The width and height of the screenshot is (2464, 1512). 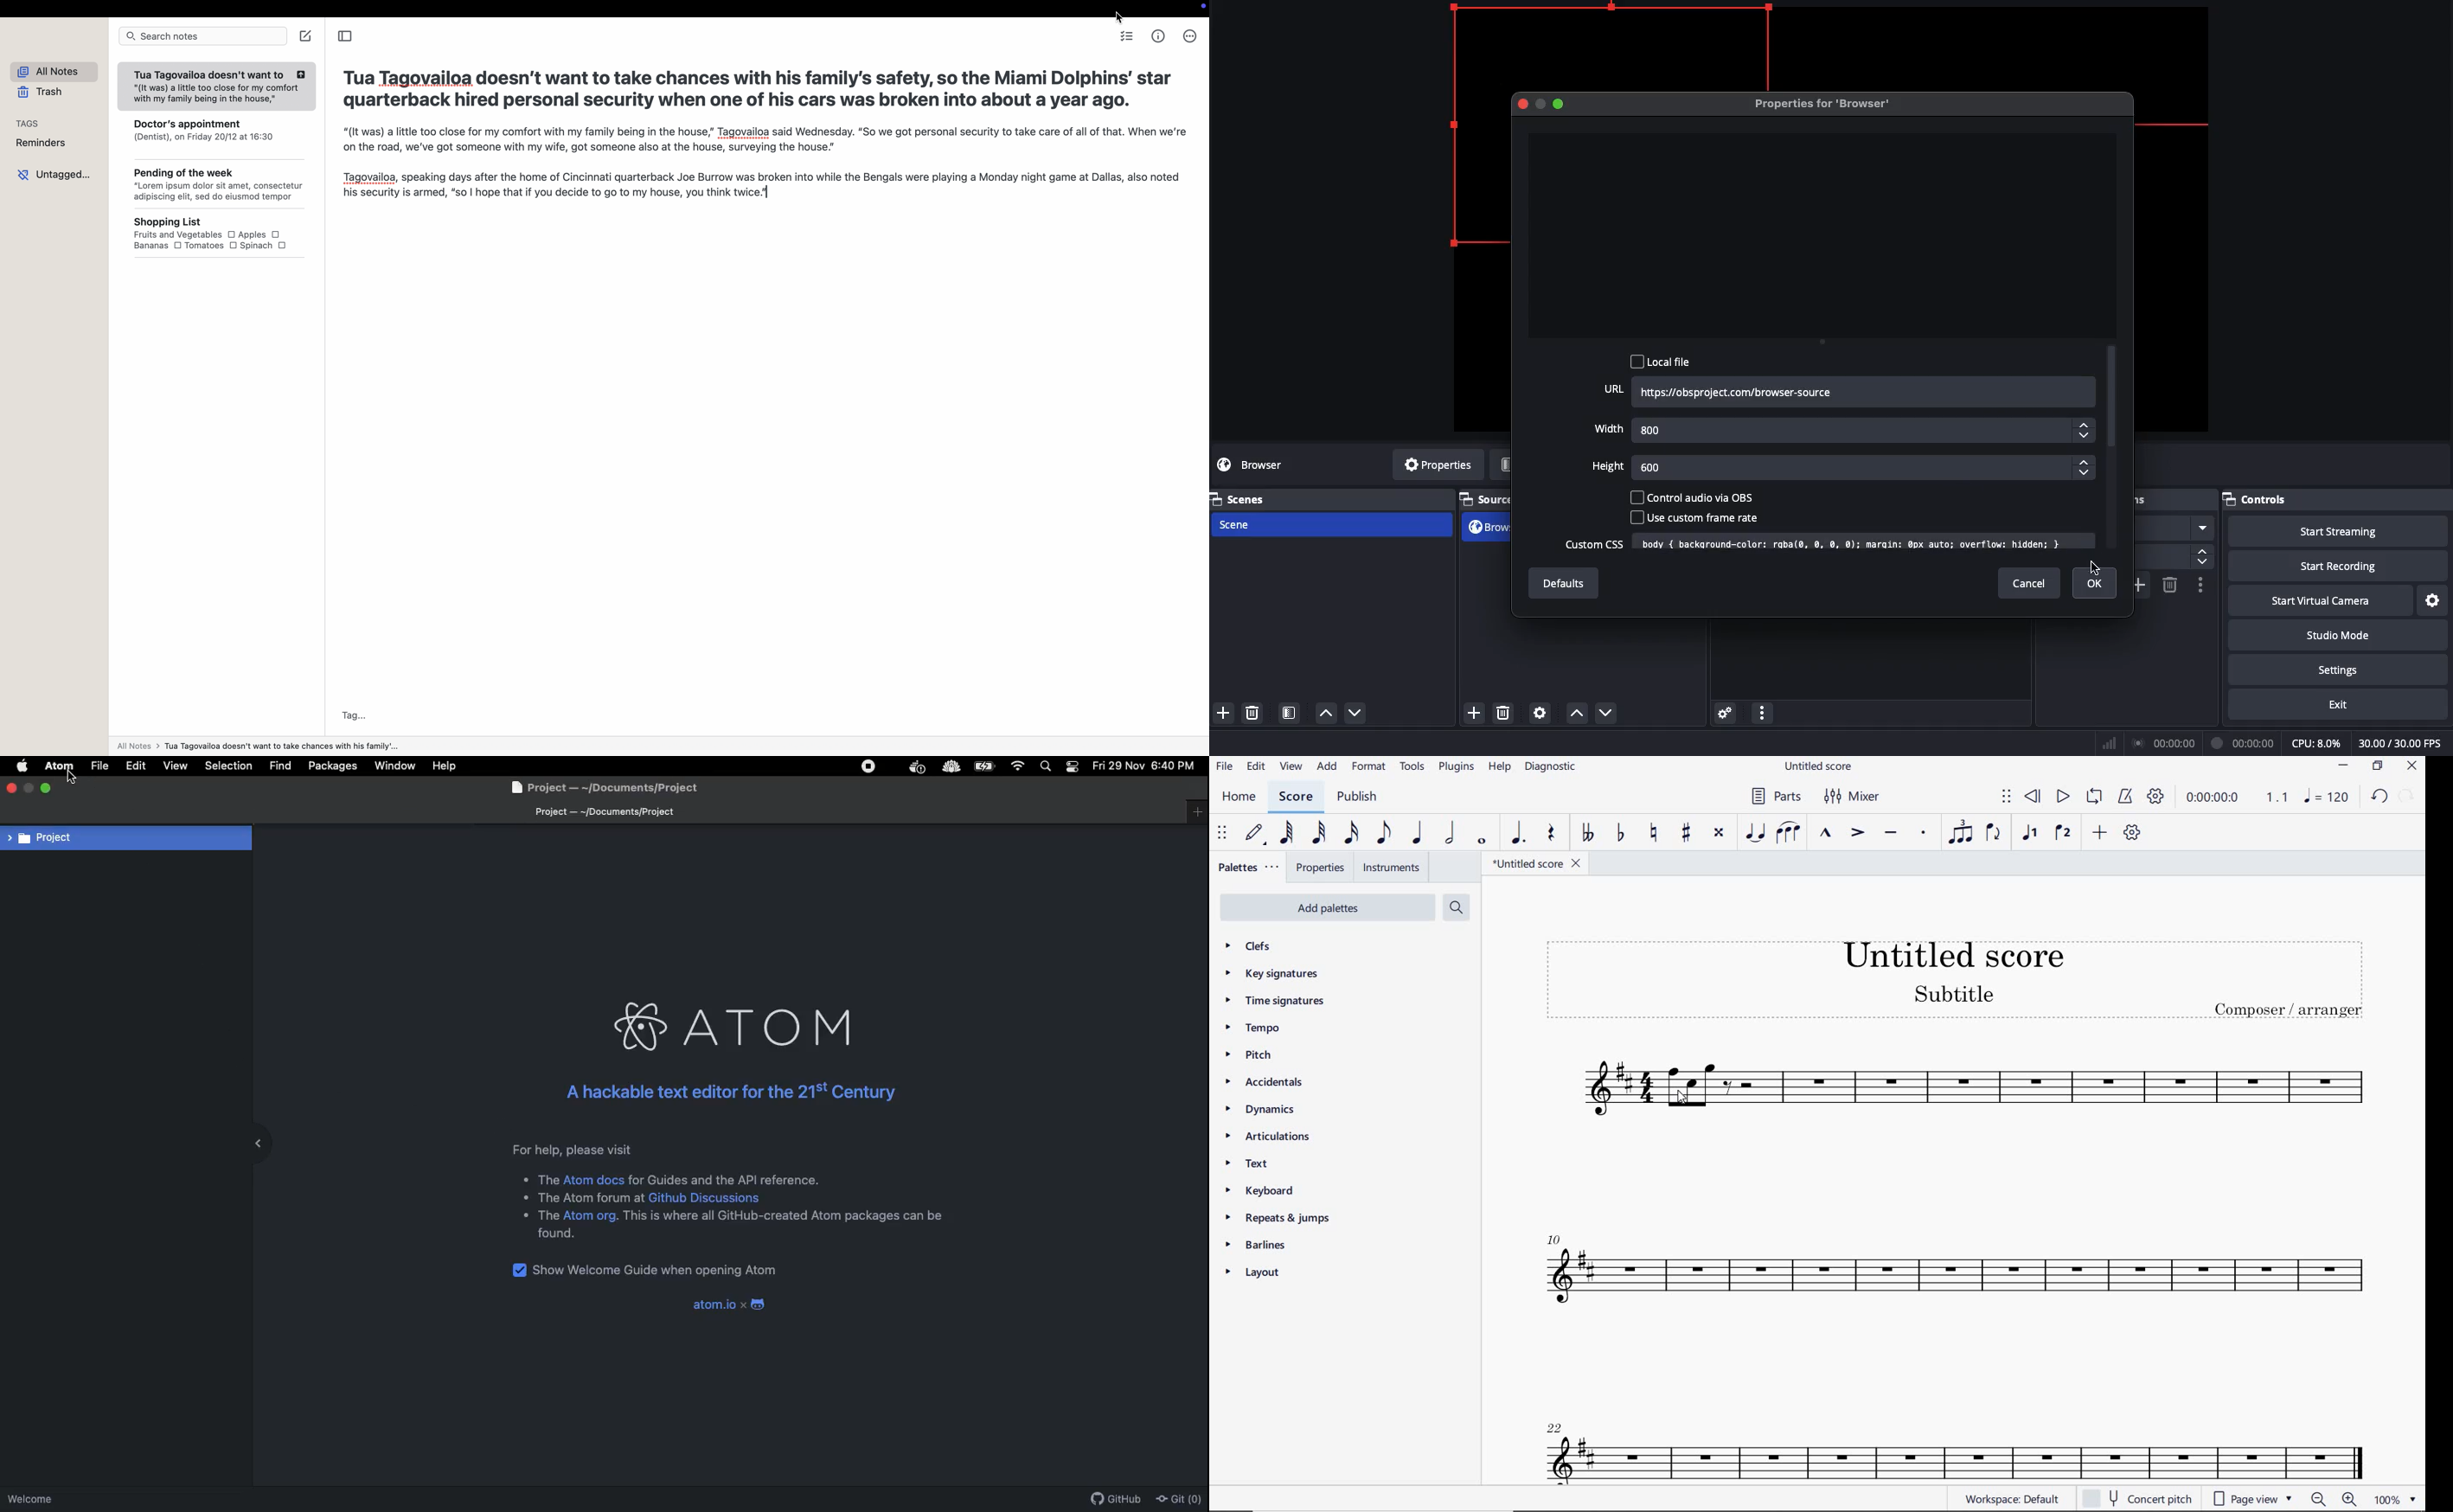 What do you see at coordinates (2342, 561) in the screenshot?
I see `Start recording` at bounding box center [2342, 561].